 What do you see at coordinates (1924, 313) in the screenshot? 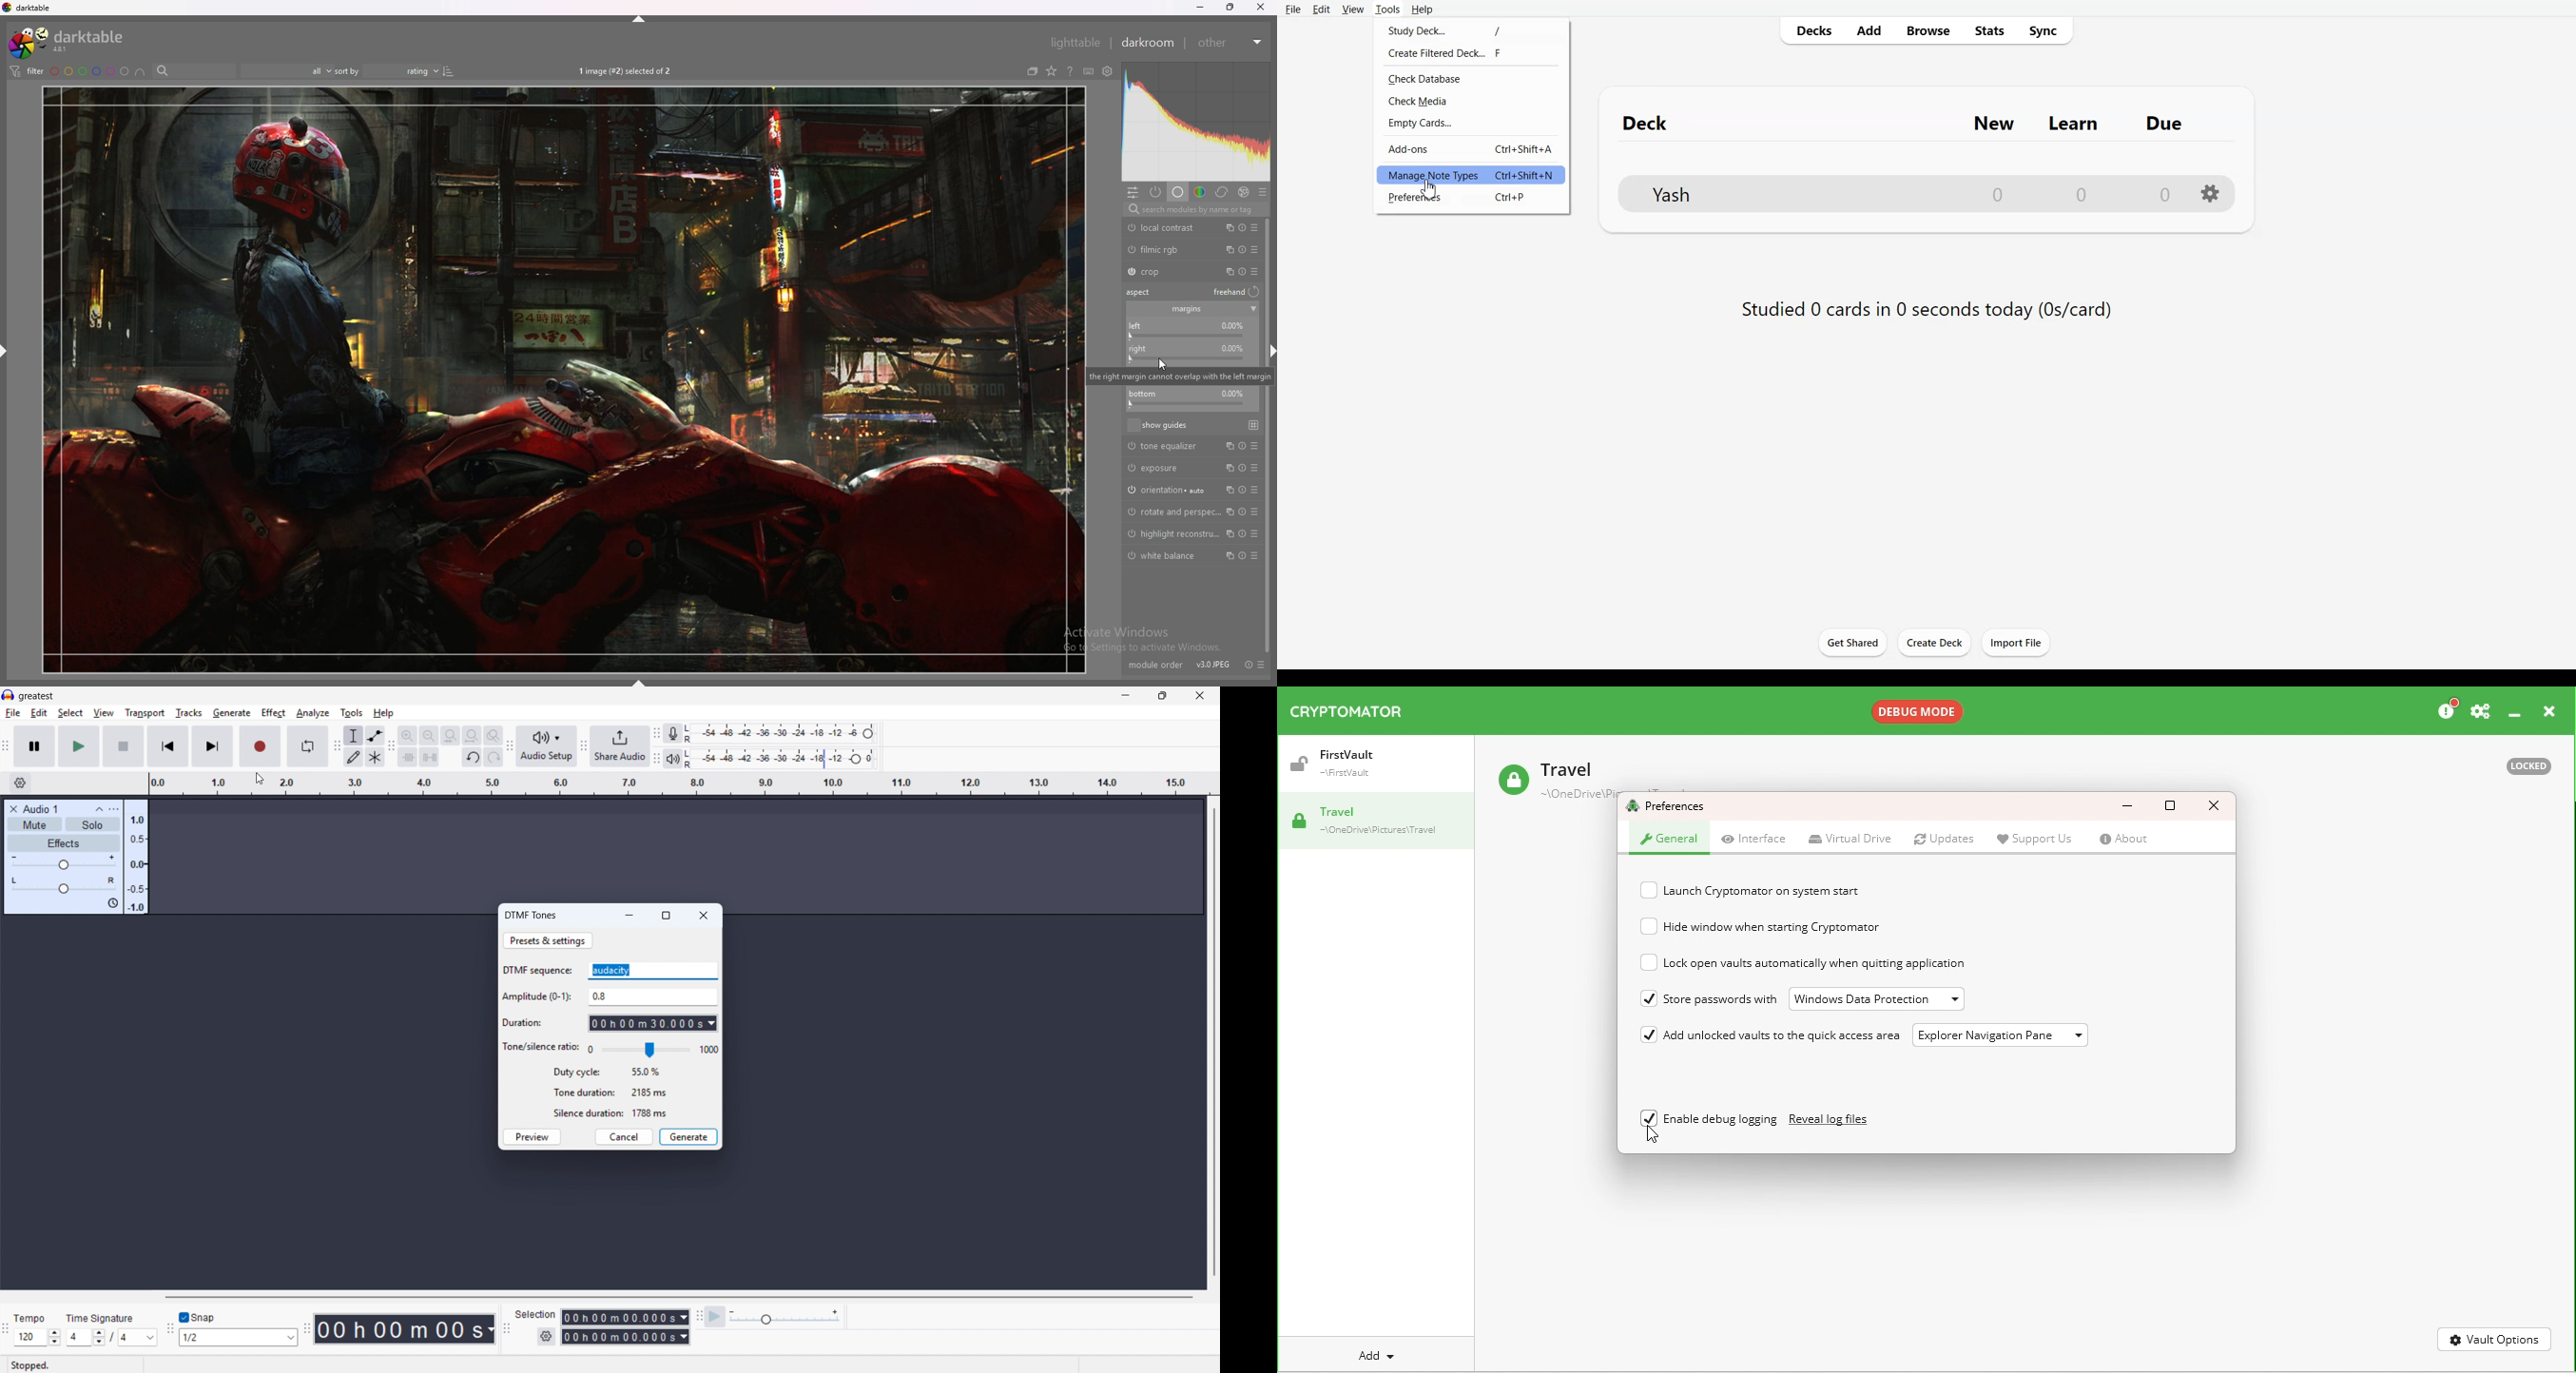
I see `Studied 0 cards in 0 seconds today (0s/card)` at bounding box center [1924, 313].